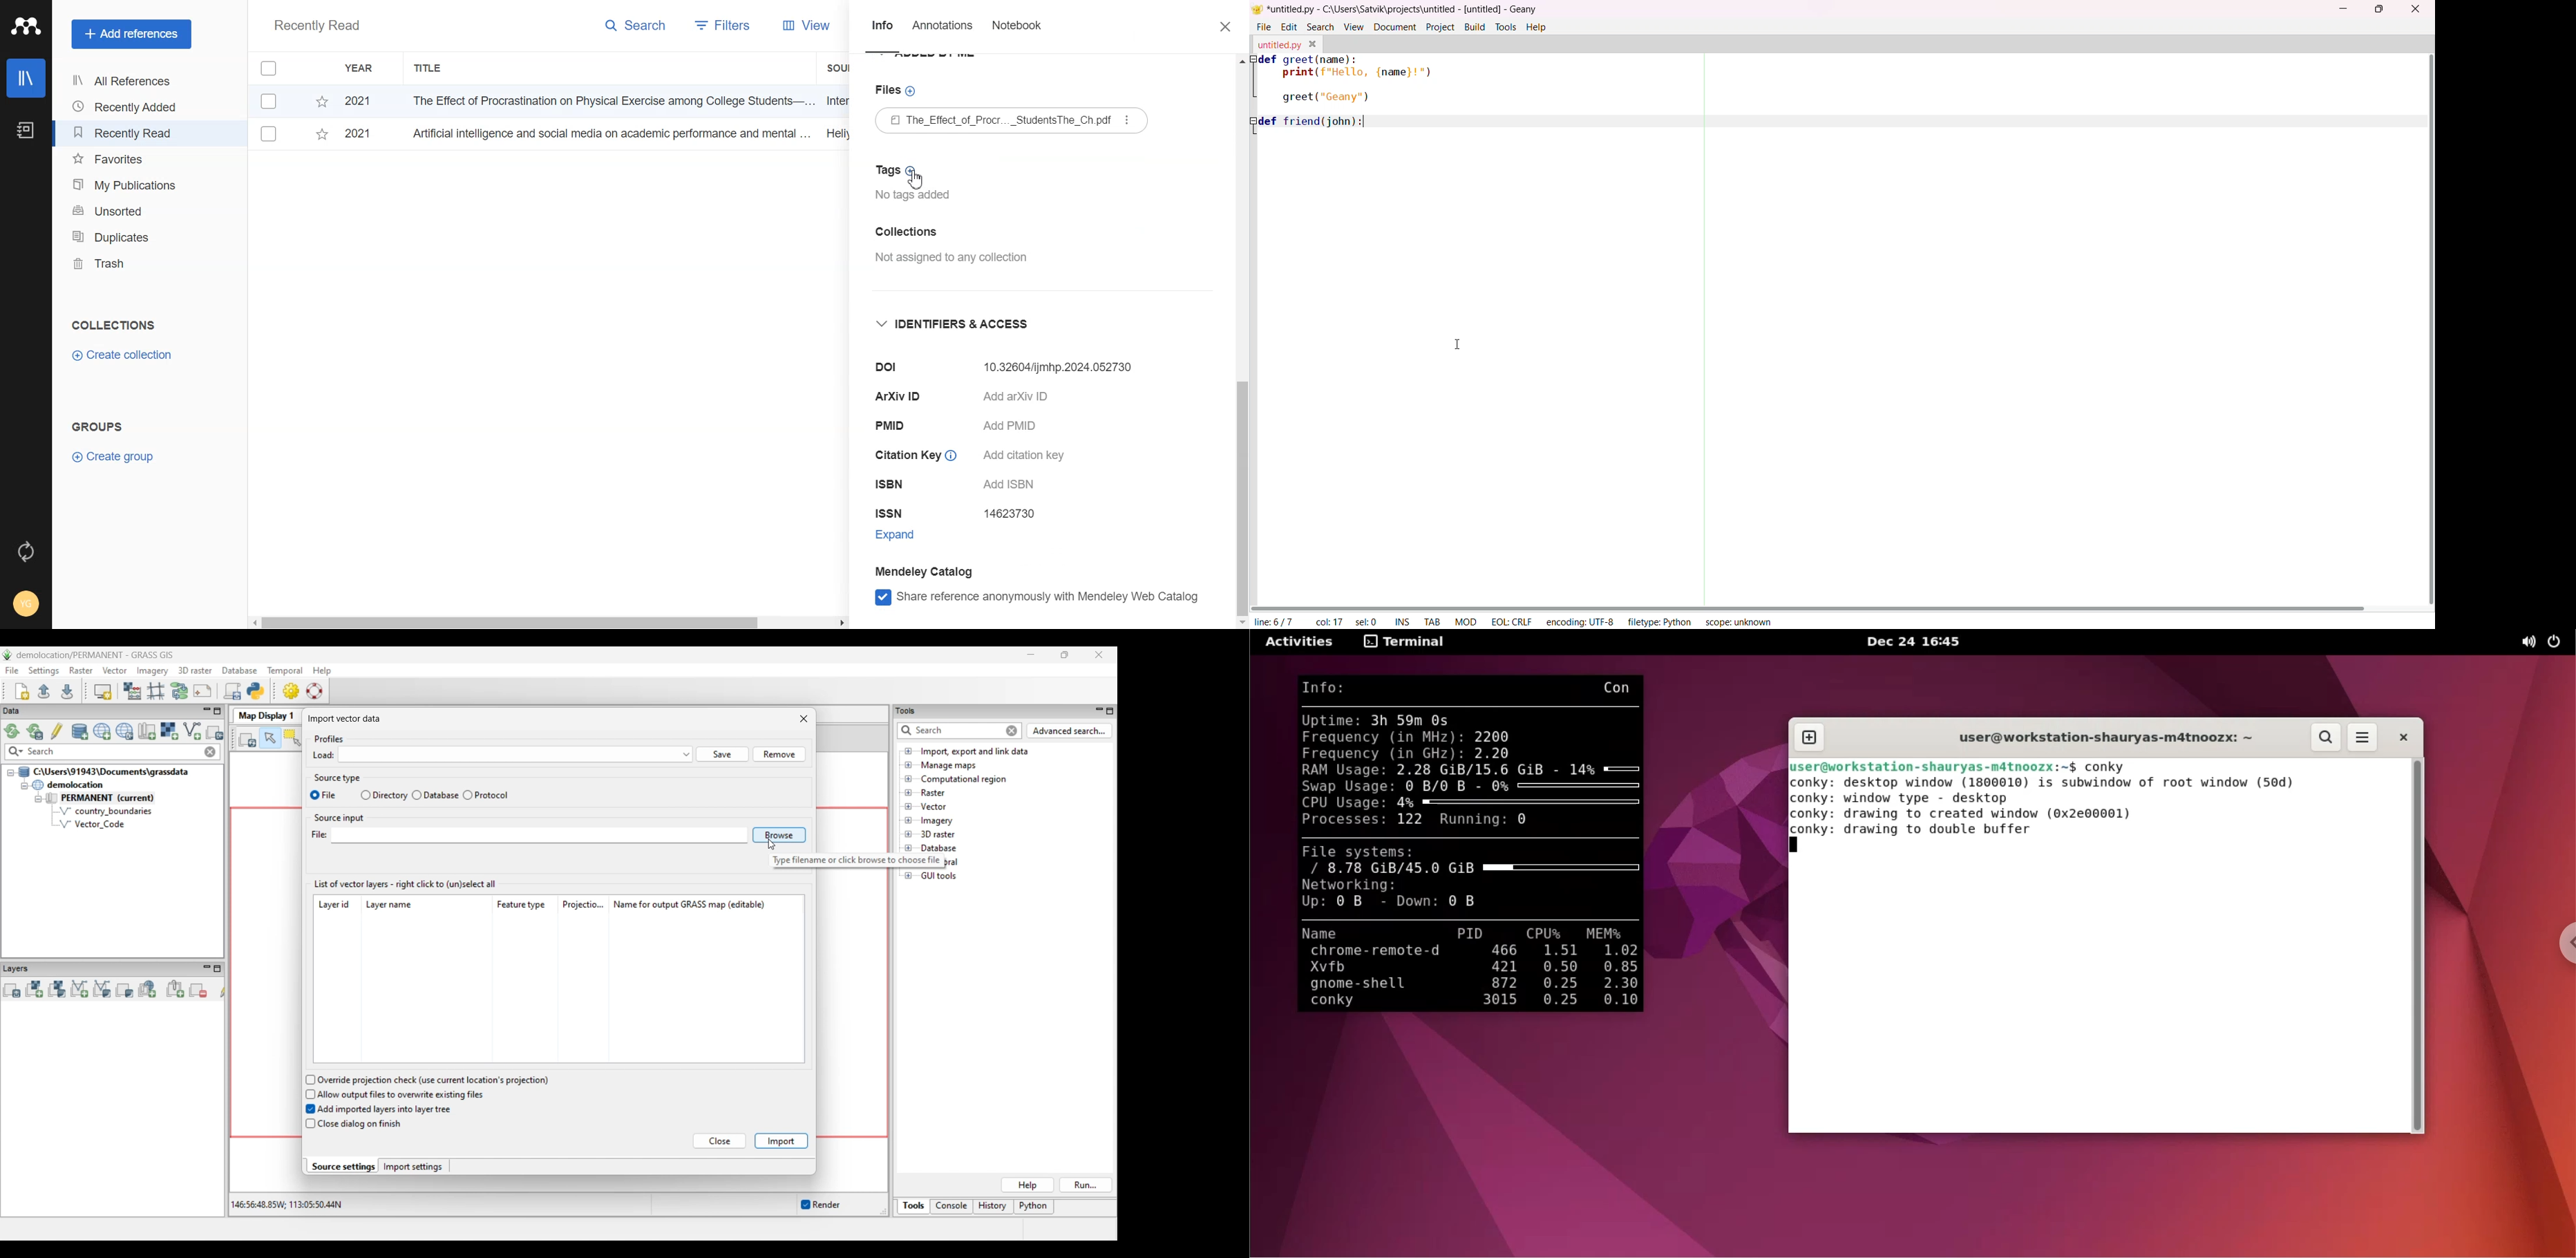 This screenshot has width=2576, height=1260. Describe the element at coordinates (637, 28) in the screenshot. I see `Search` at that location.